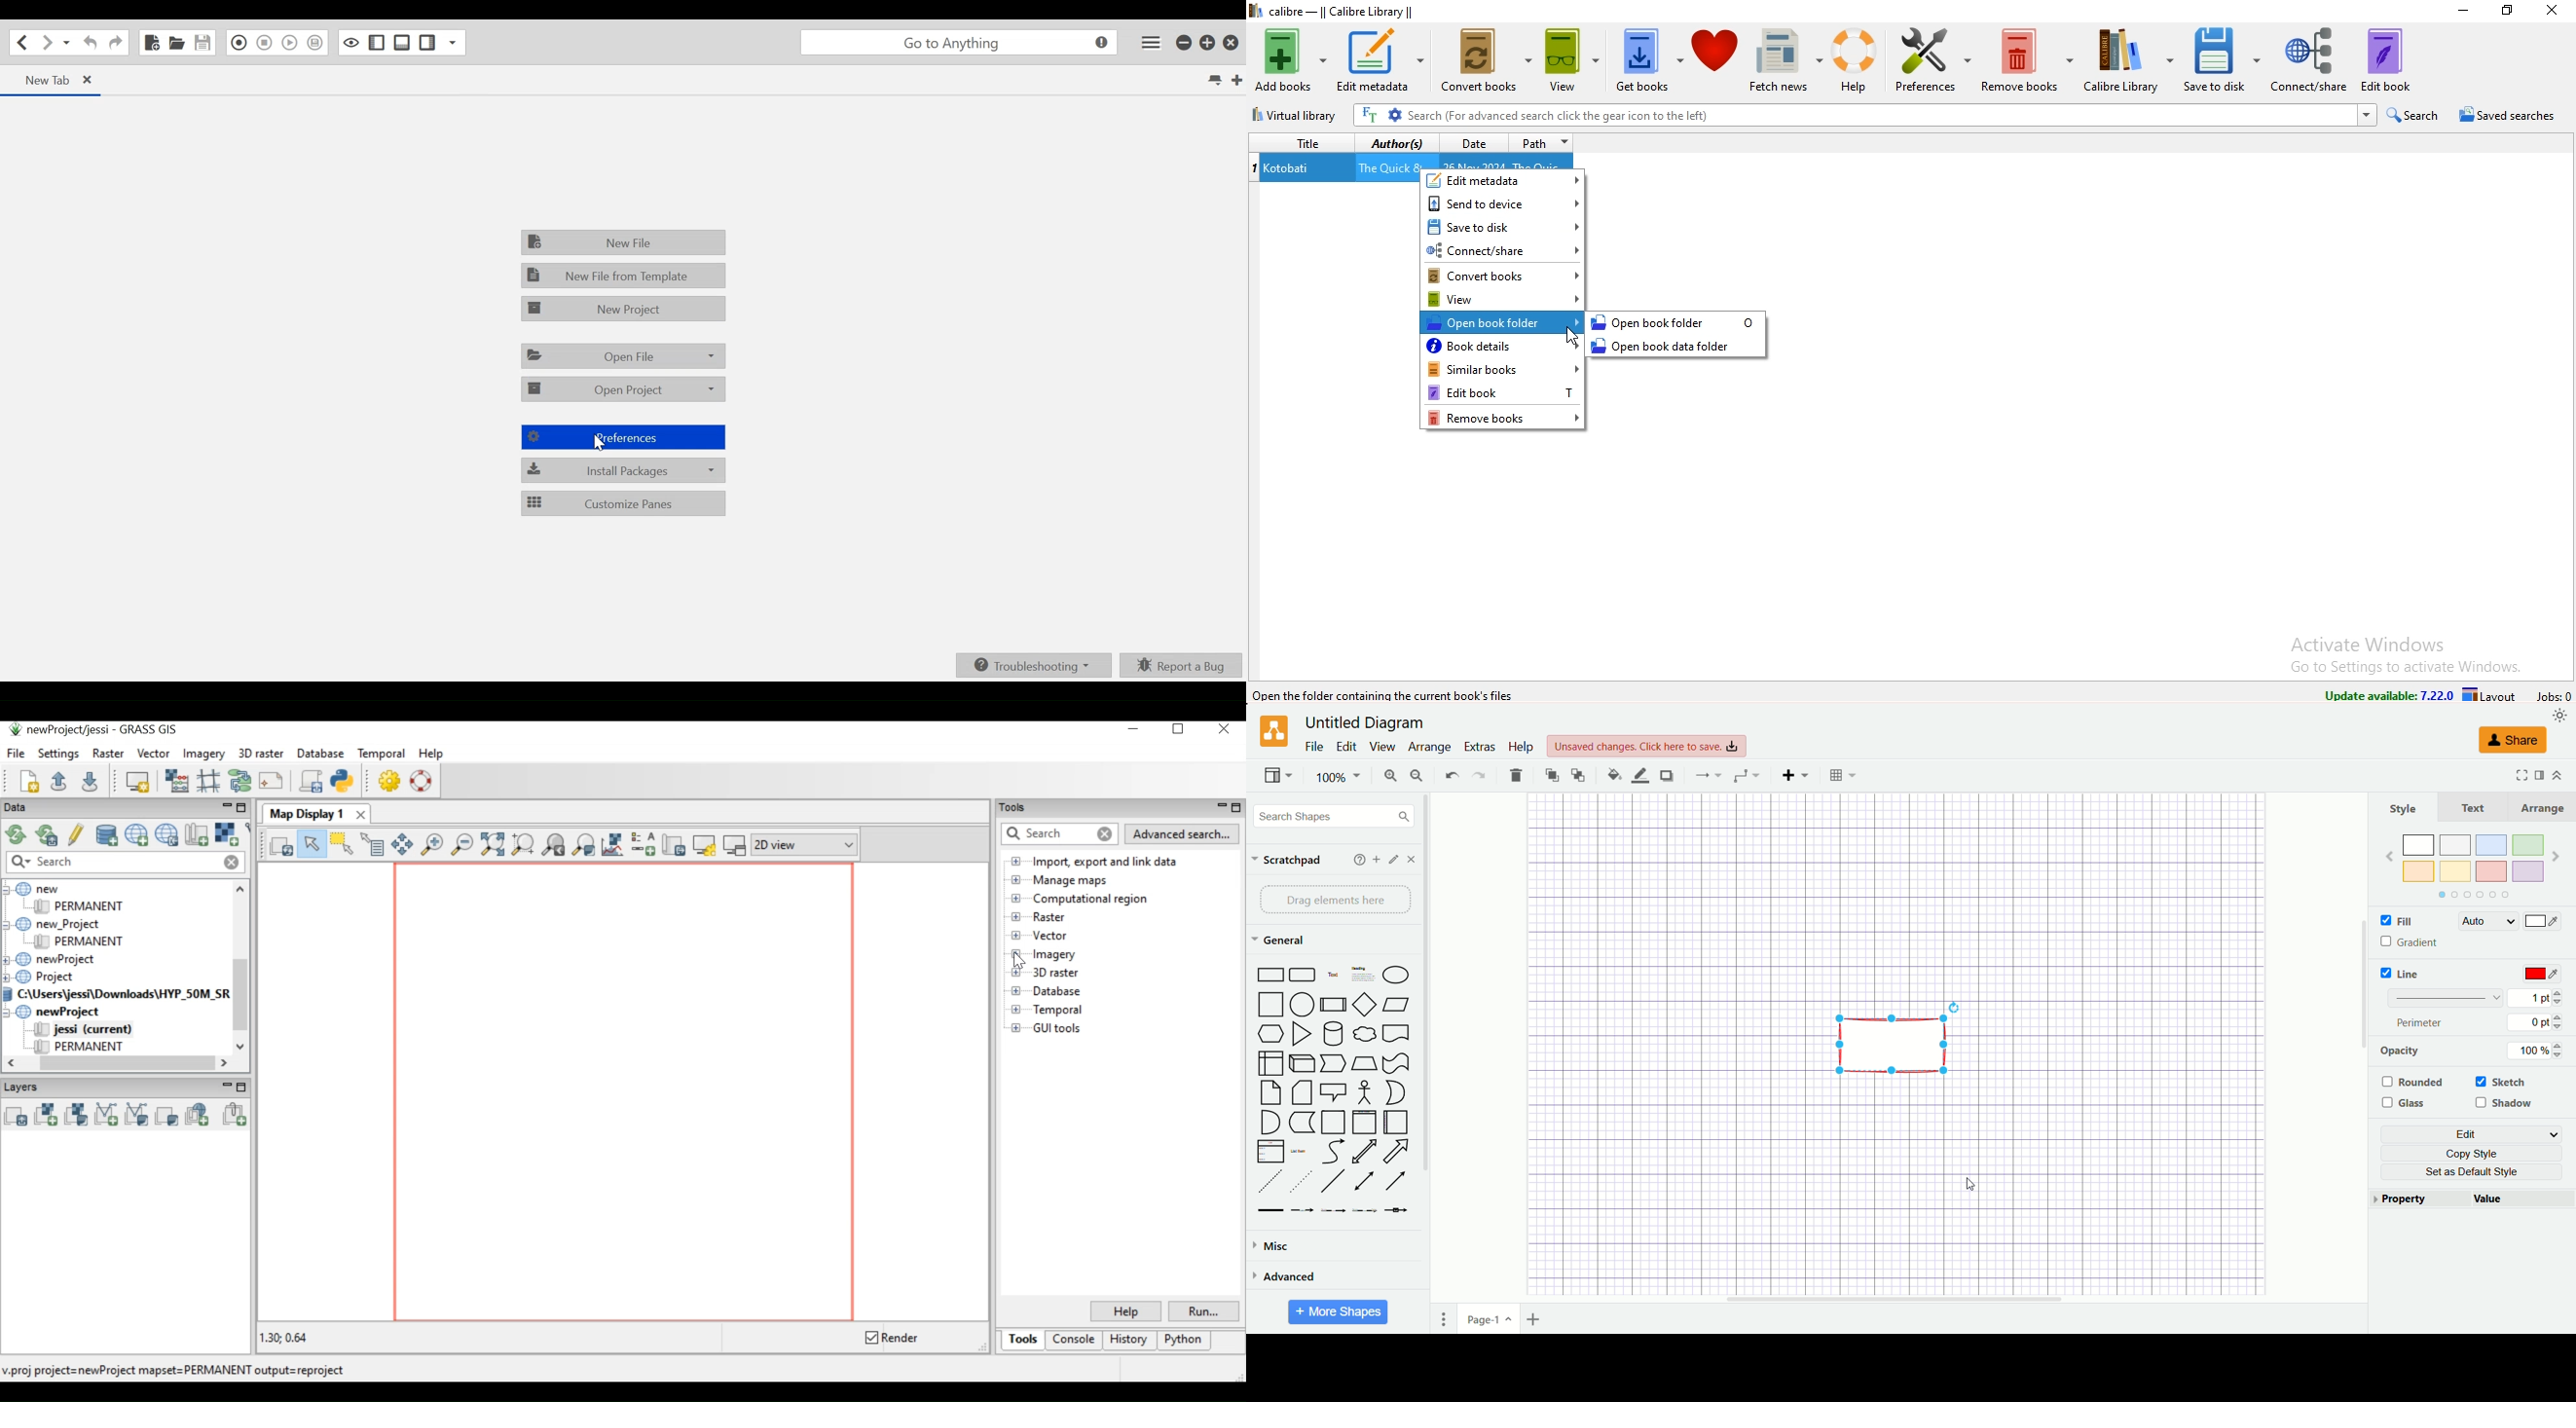  I want to click on fetch news, so click(1785, 58).